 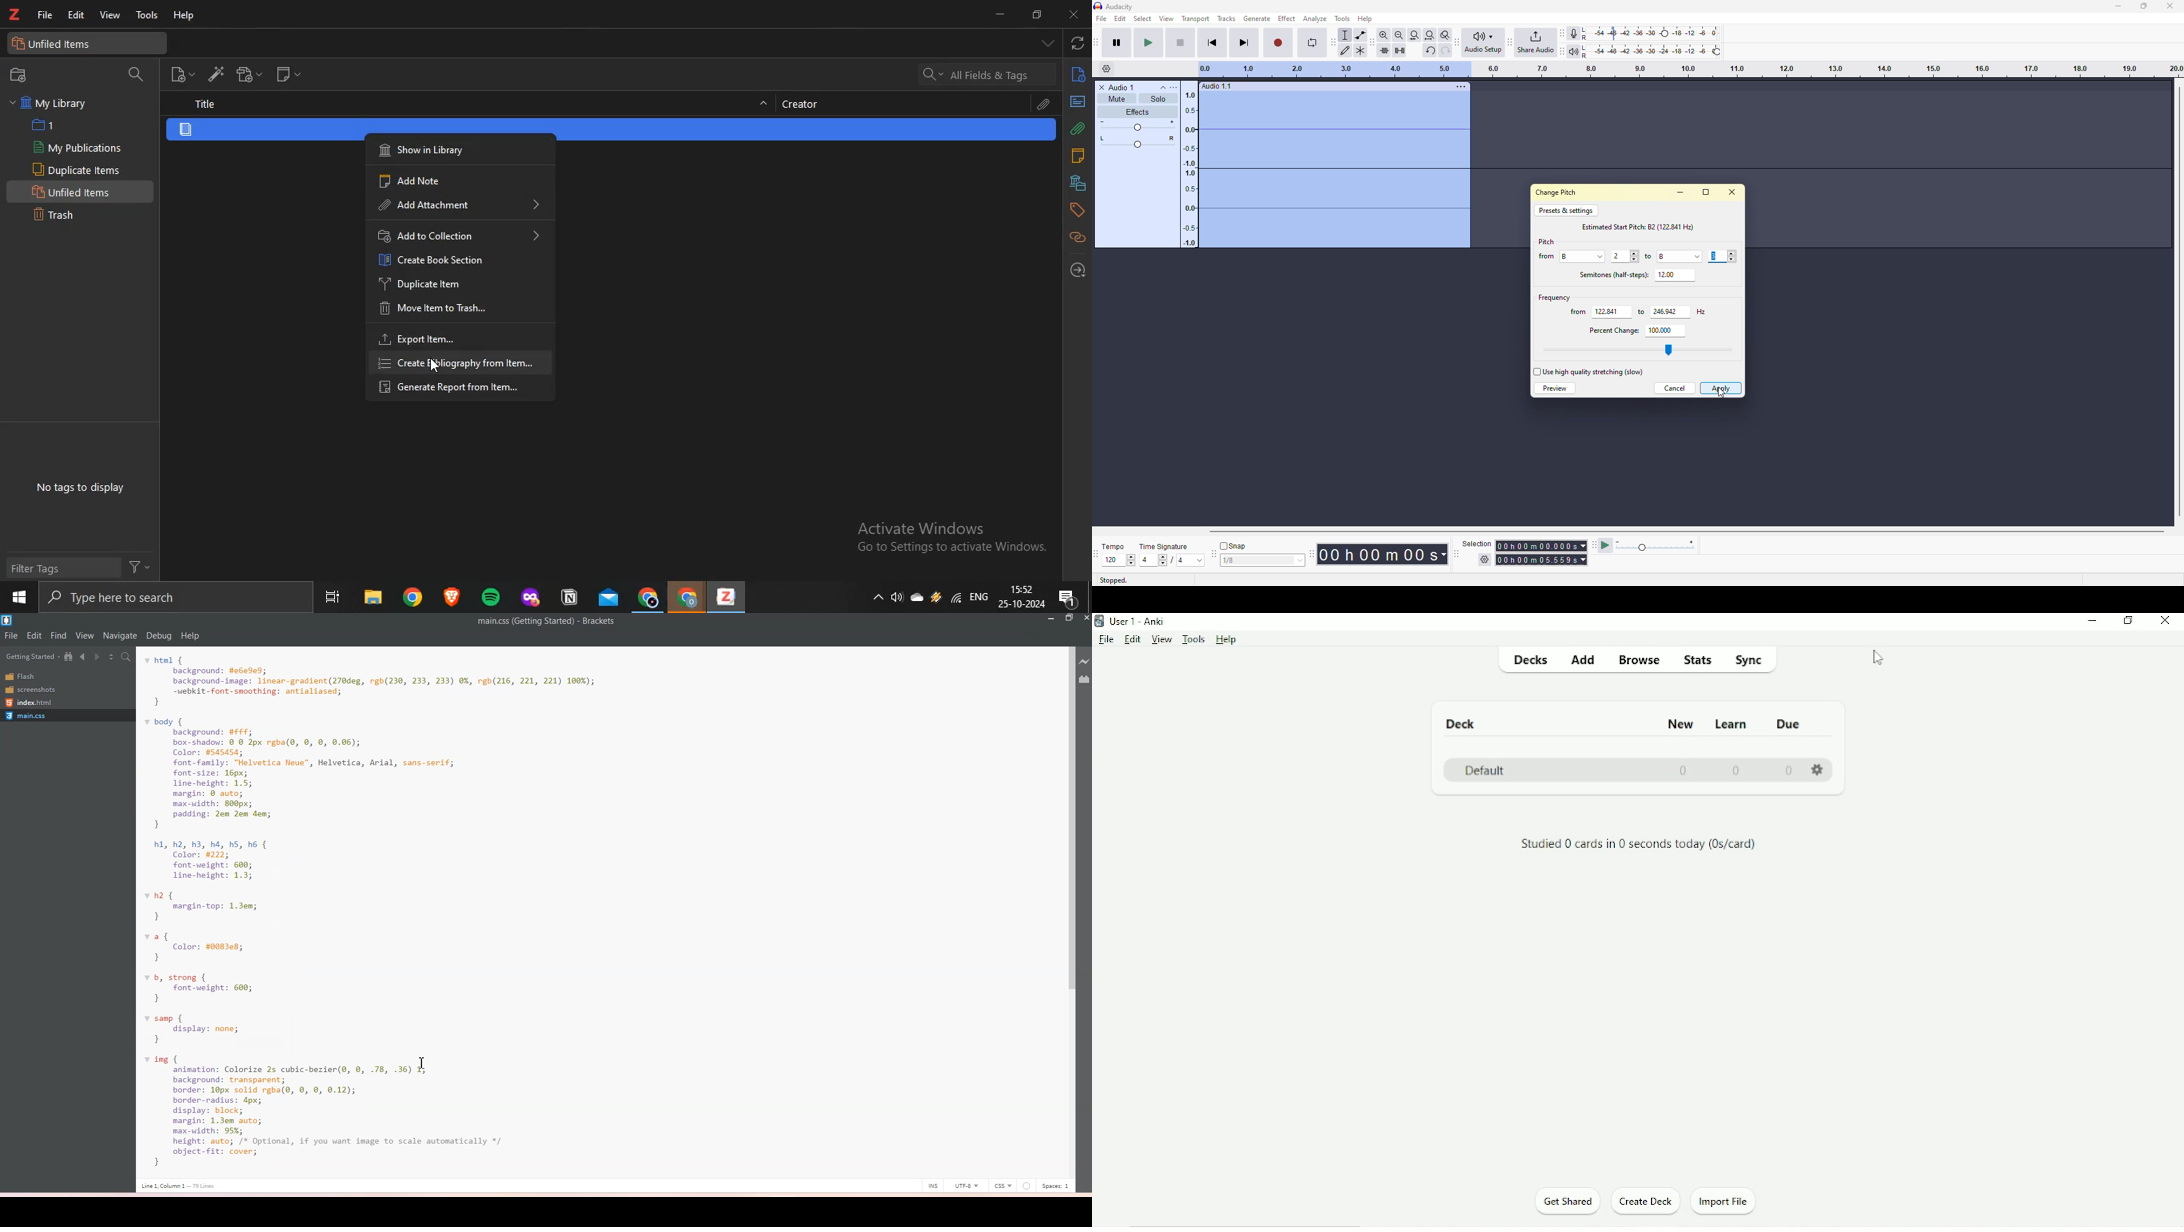 I want to click on time signature toolbar, so click(x=1097, y=555).